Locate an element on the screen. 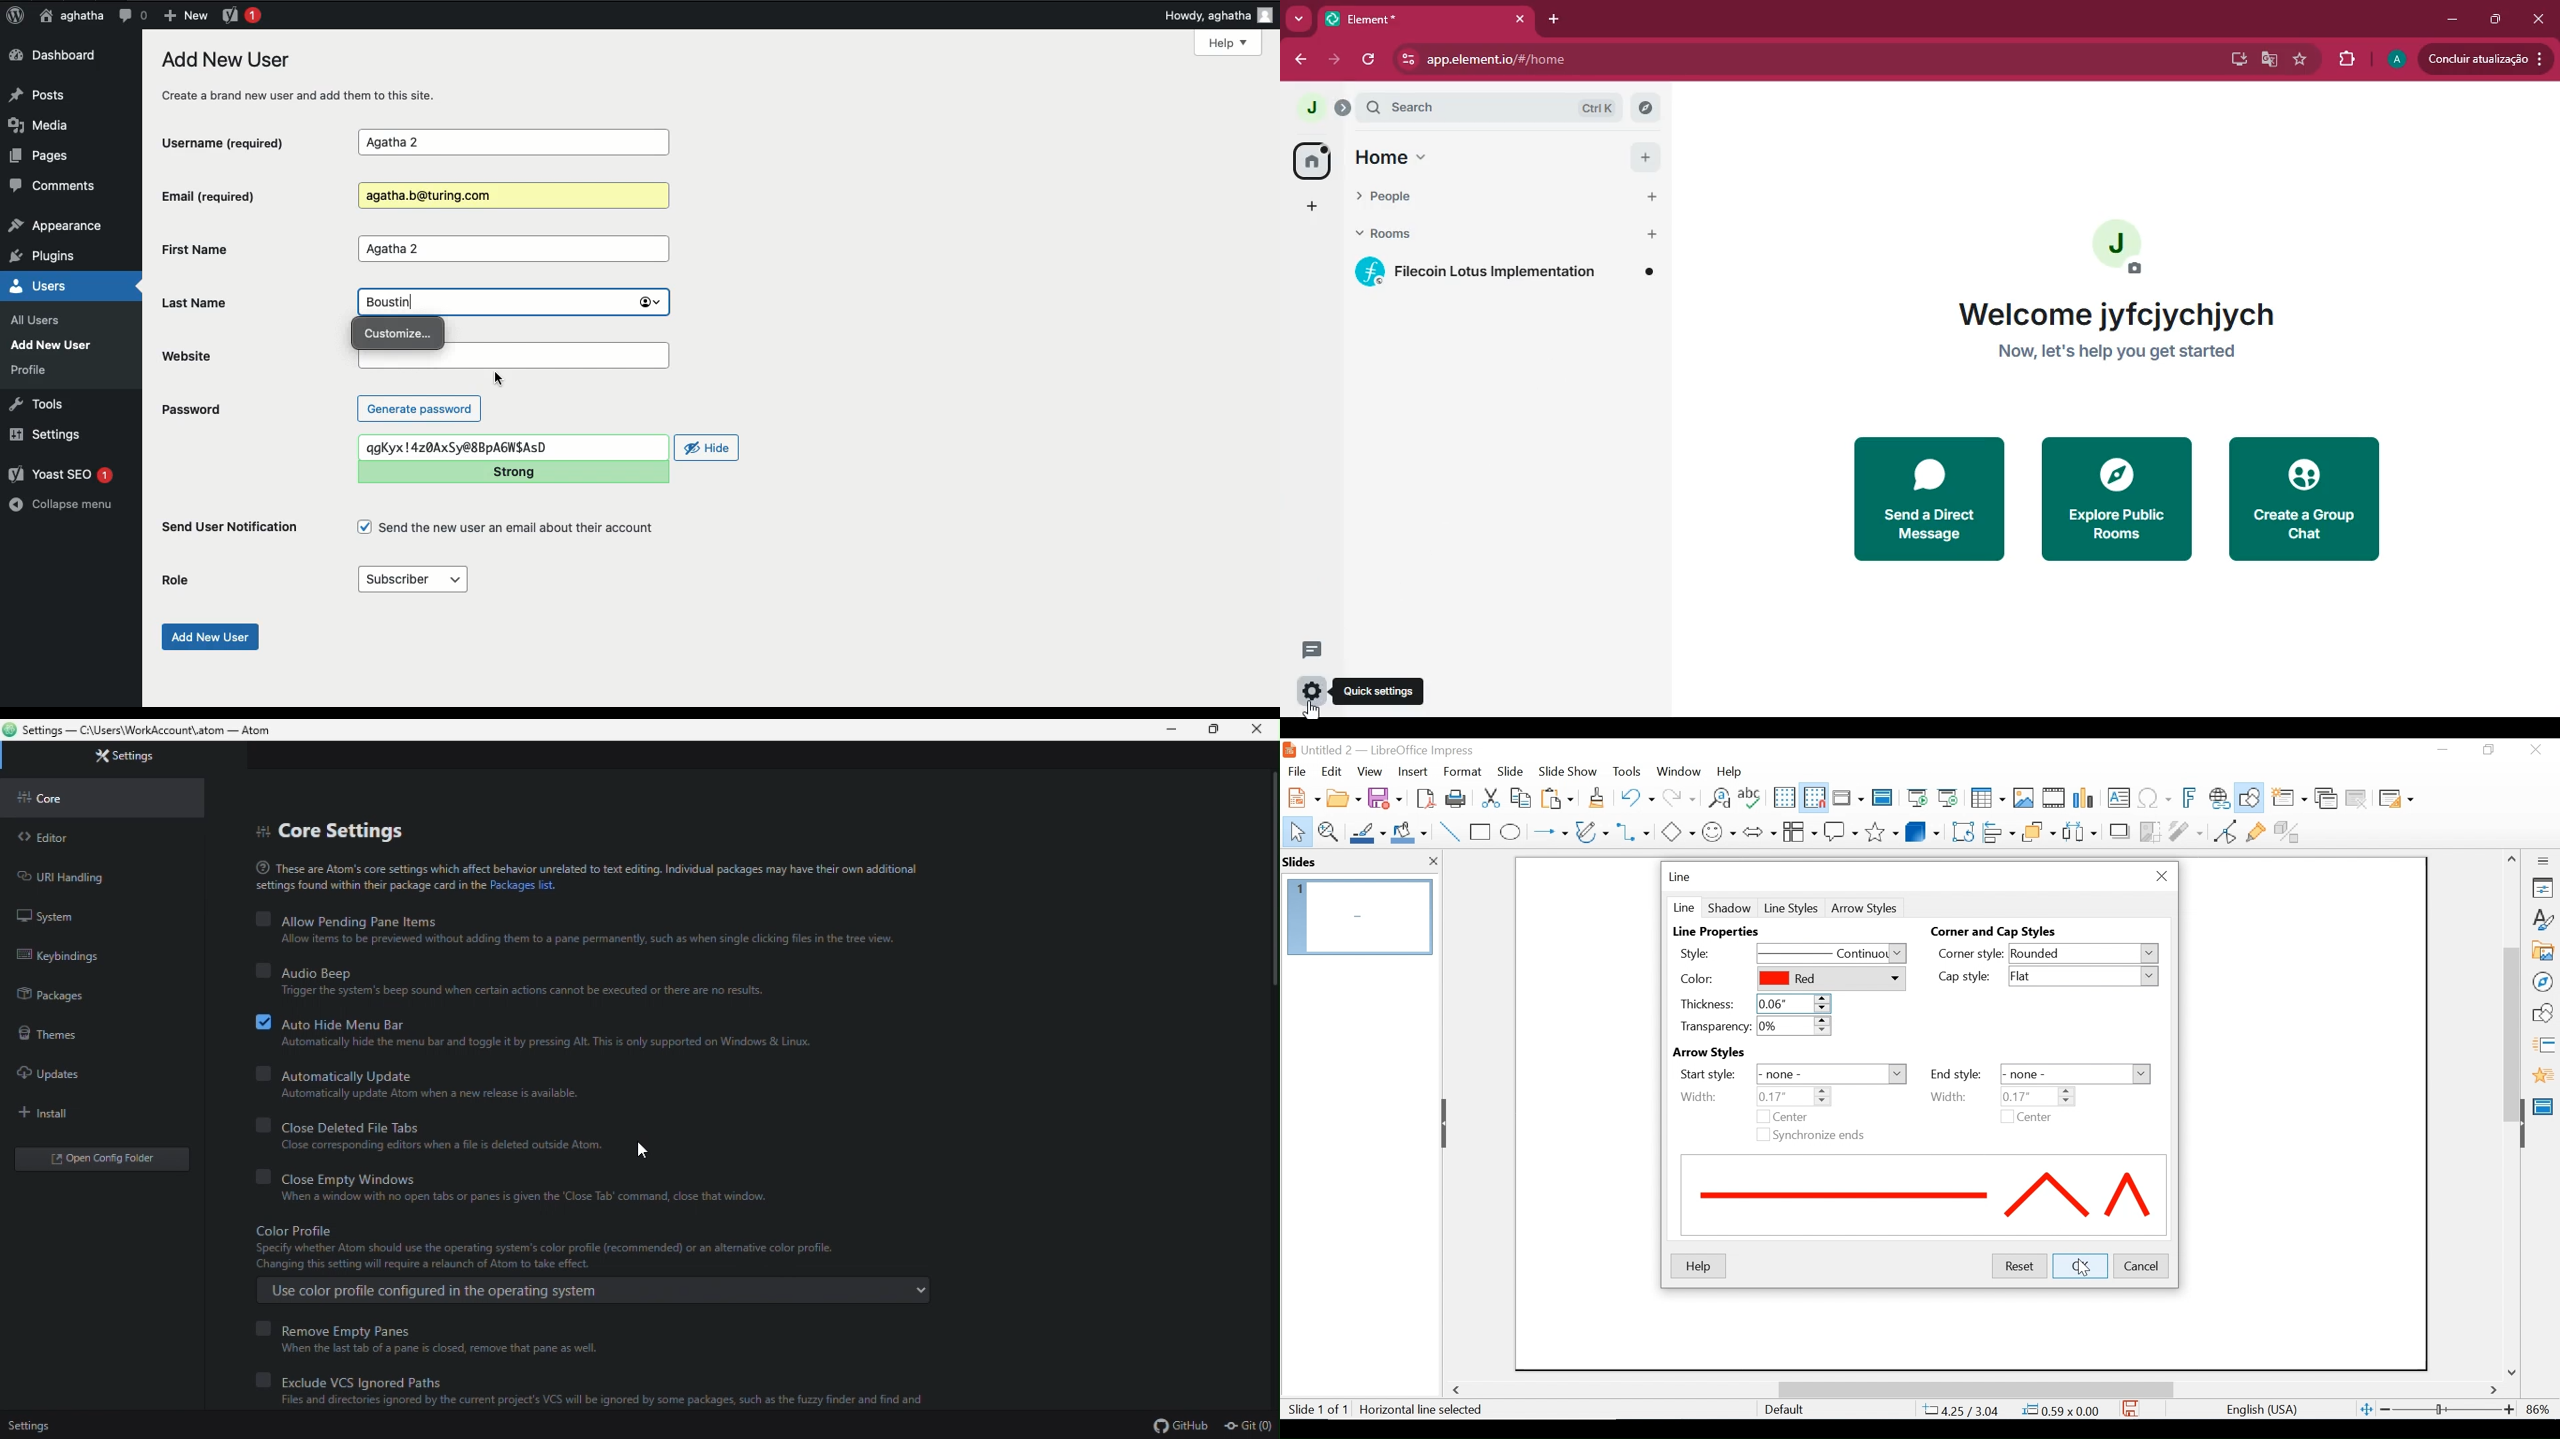  Logo is located at coordinates (15, 16).